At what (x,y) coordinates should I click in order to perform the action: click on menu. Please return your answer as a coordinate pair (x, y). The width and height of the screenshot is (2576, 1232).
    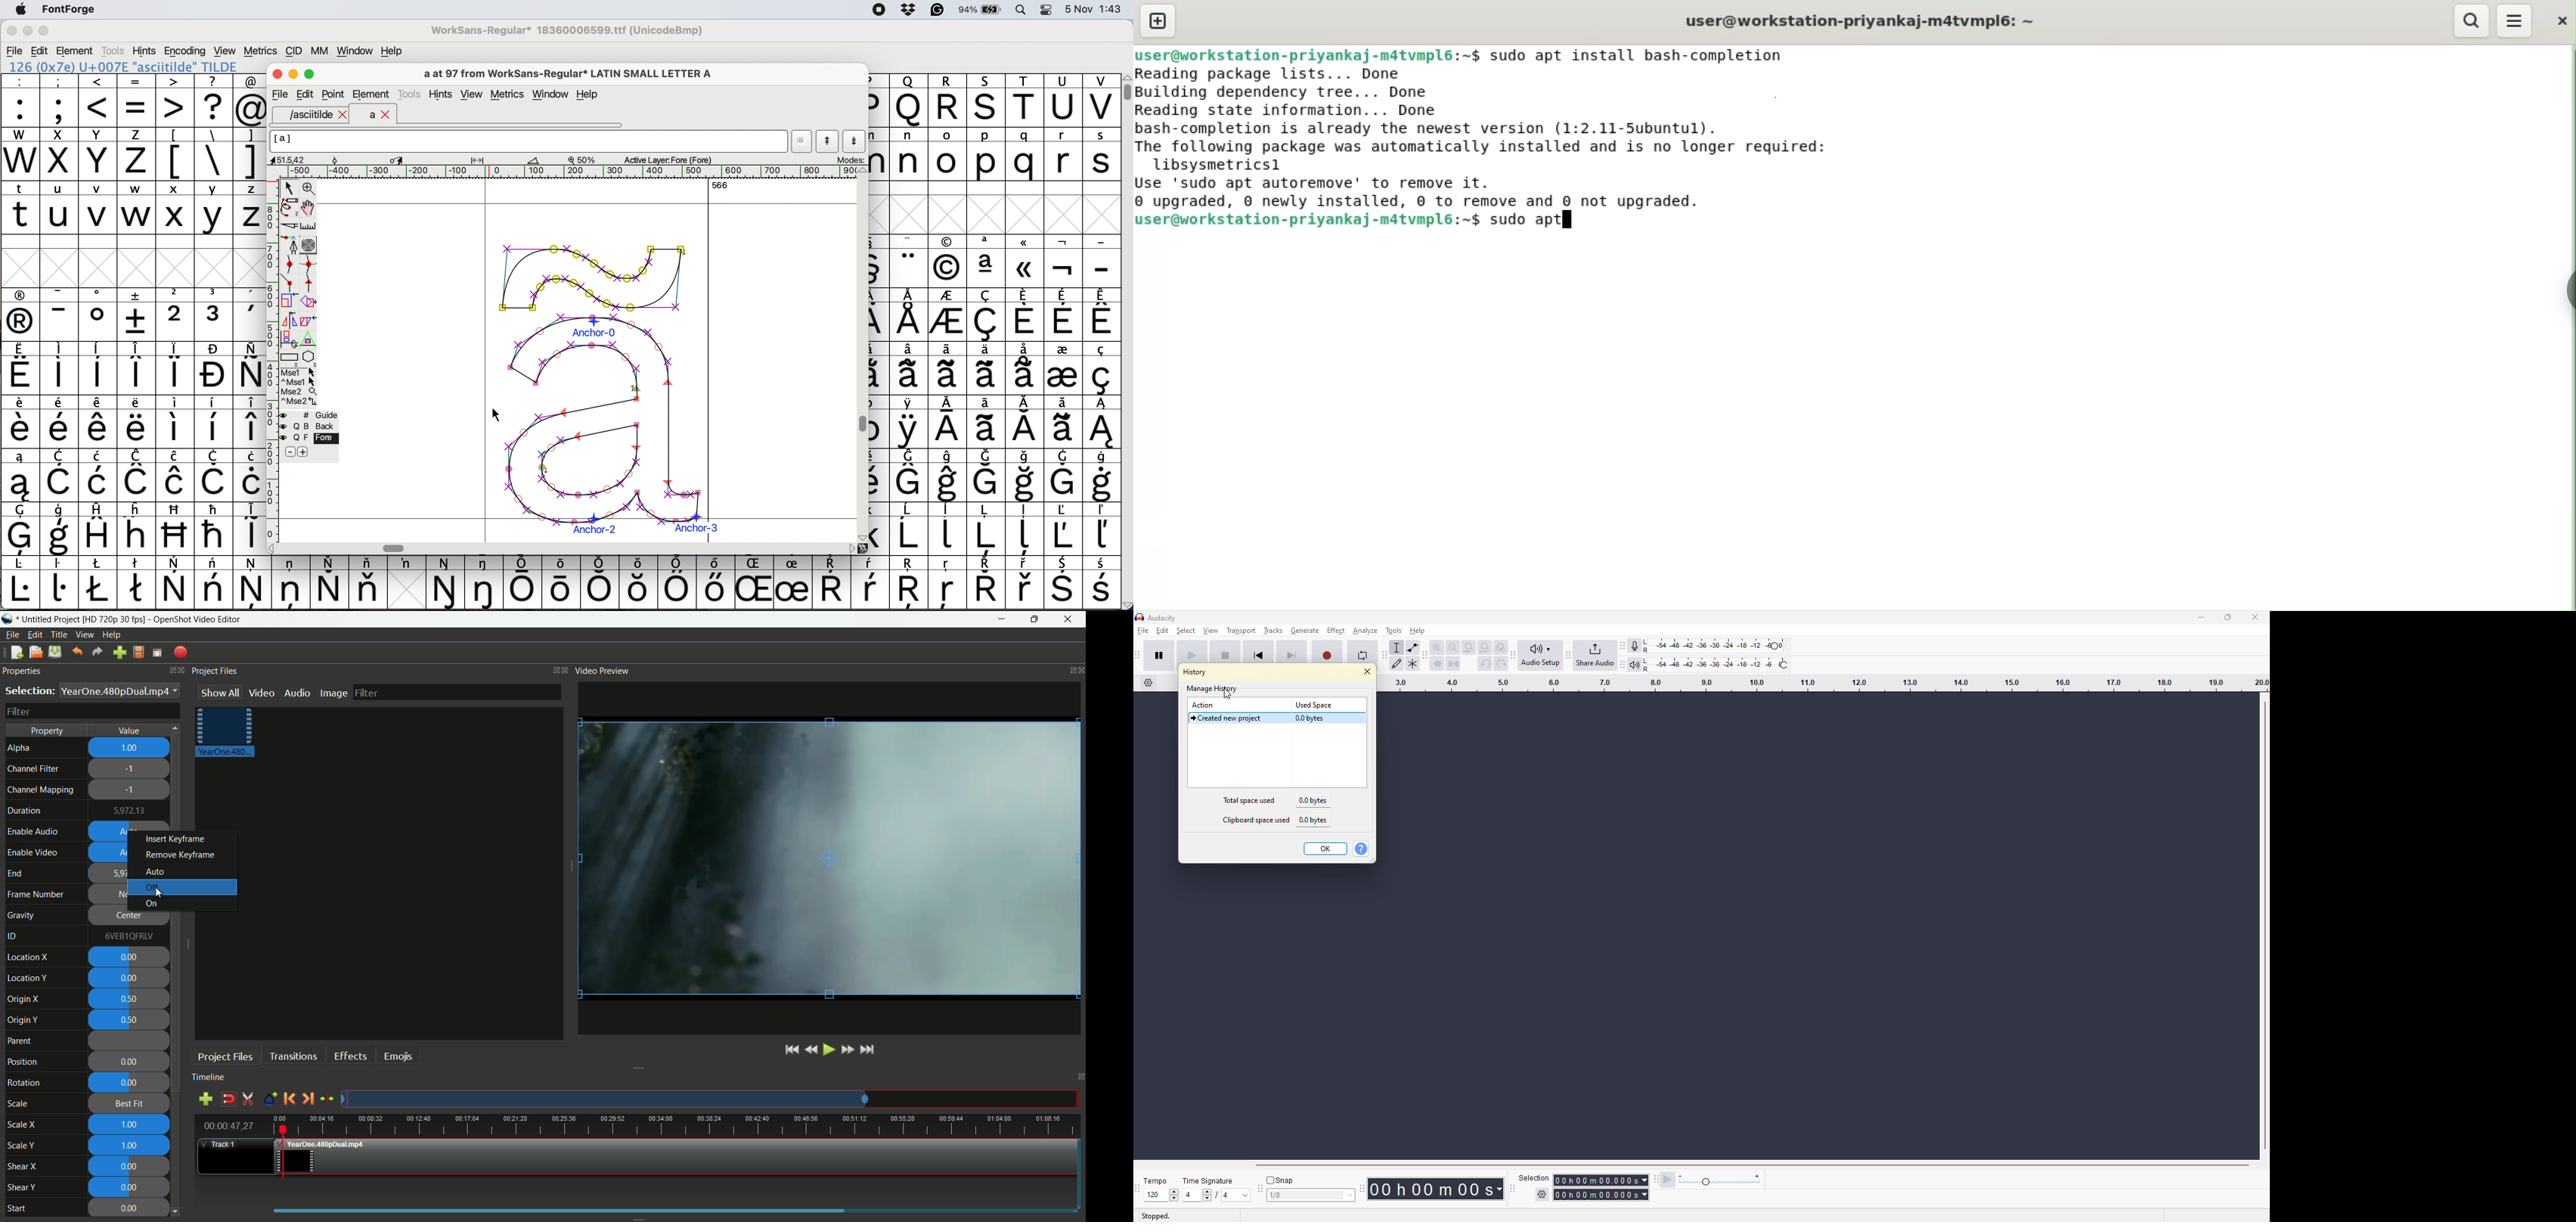
    Looking at the image, I should click on (2516, 20).